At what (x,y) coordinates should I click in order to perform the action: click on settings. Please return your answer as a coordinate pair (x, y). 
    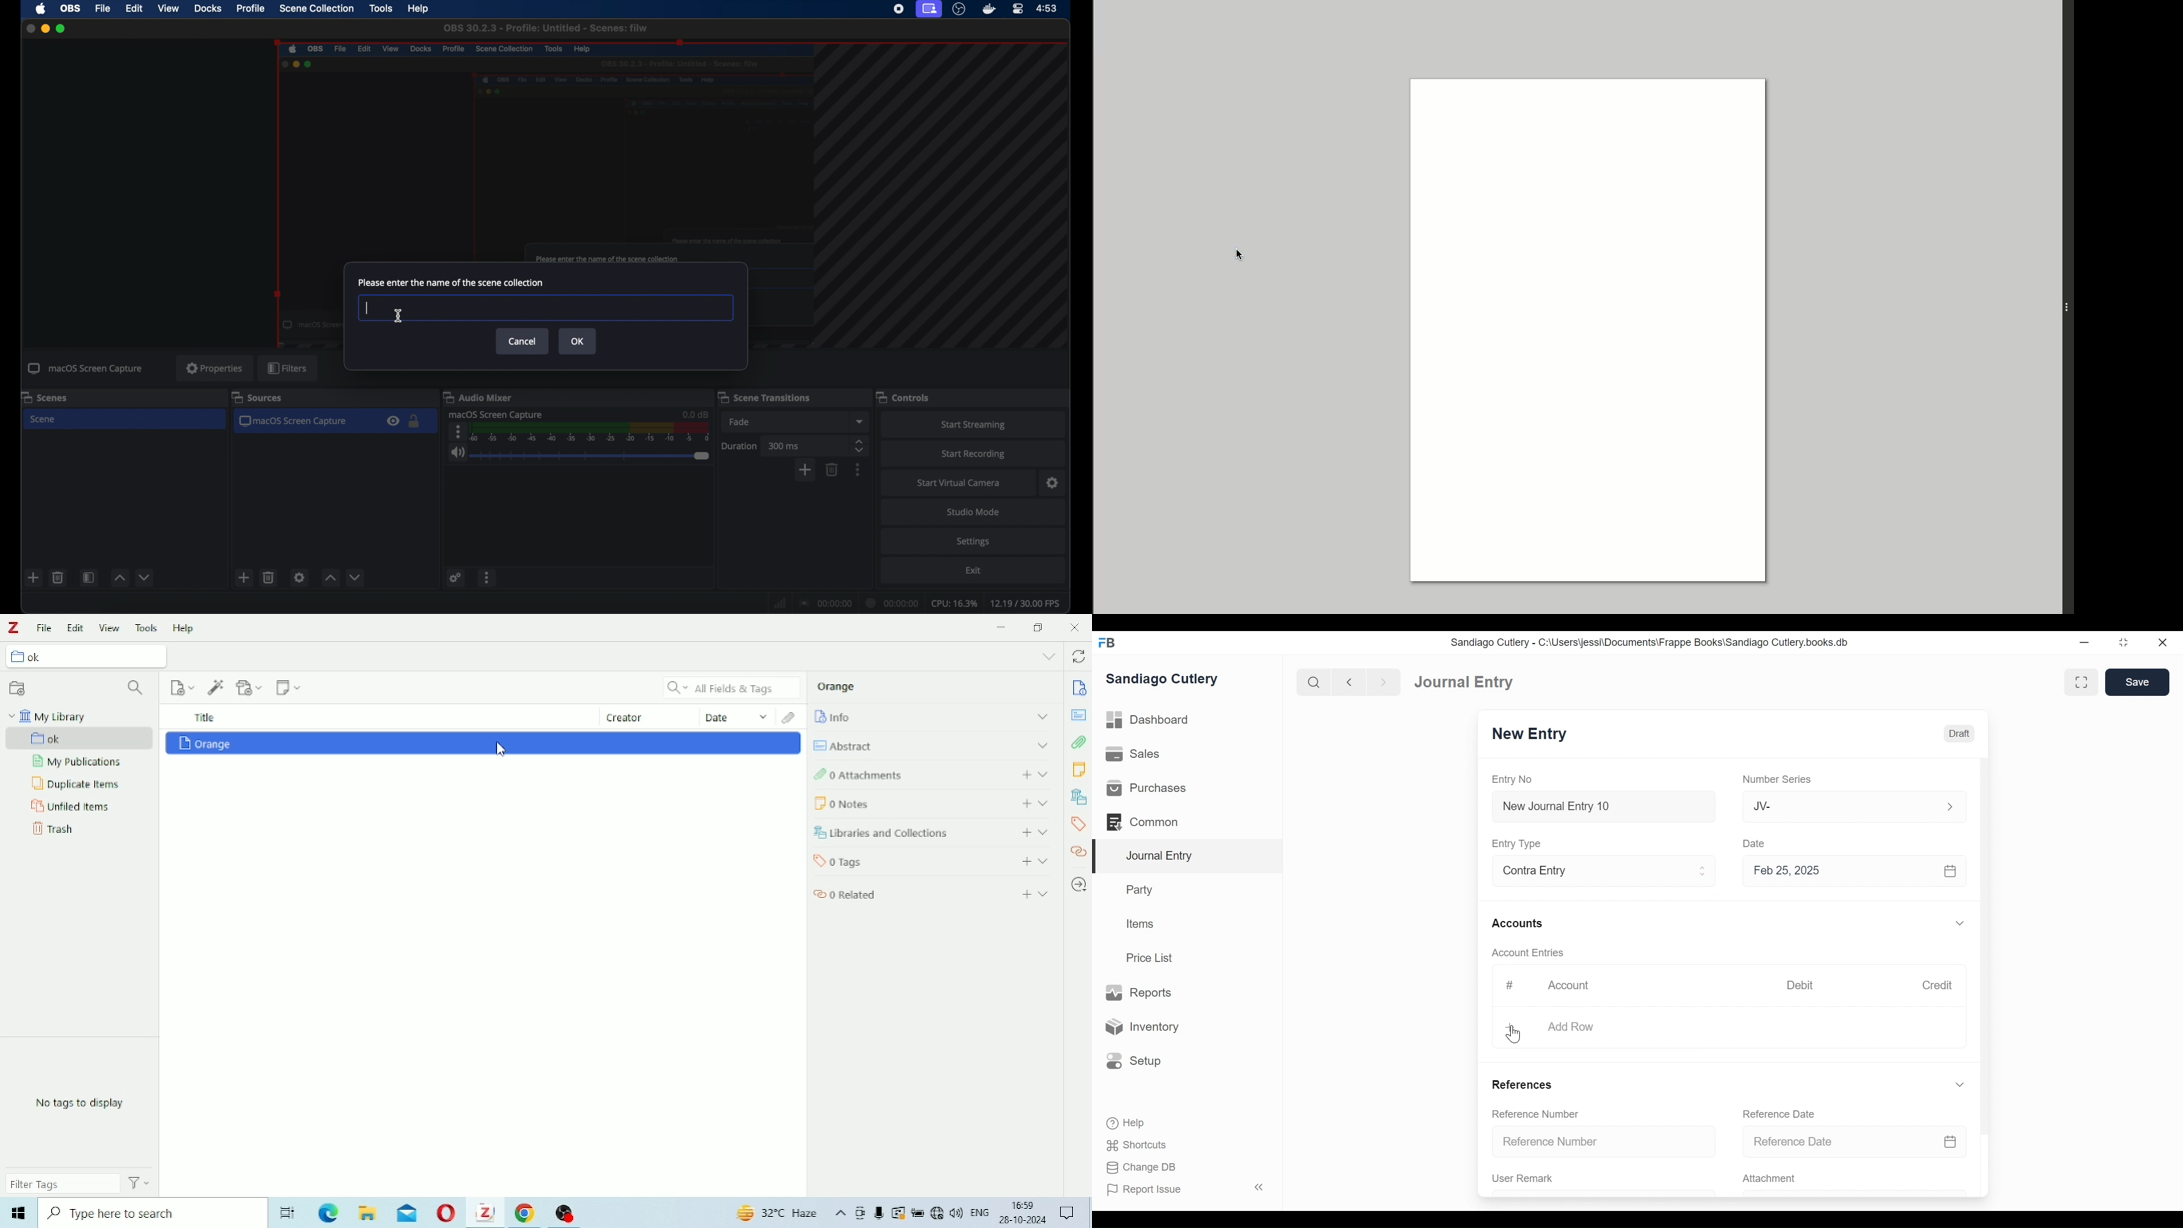
    Looking at the image, I should click on (300, 577).